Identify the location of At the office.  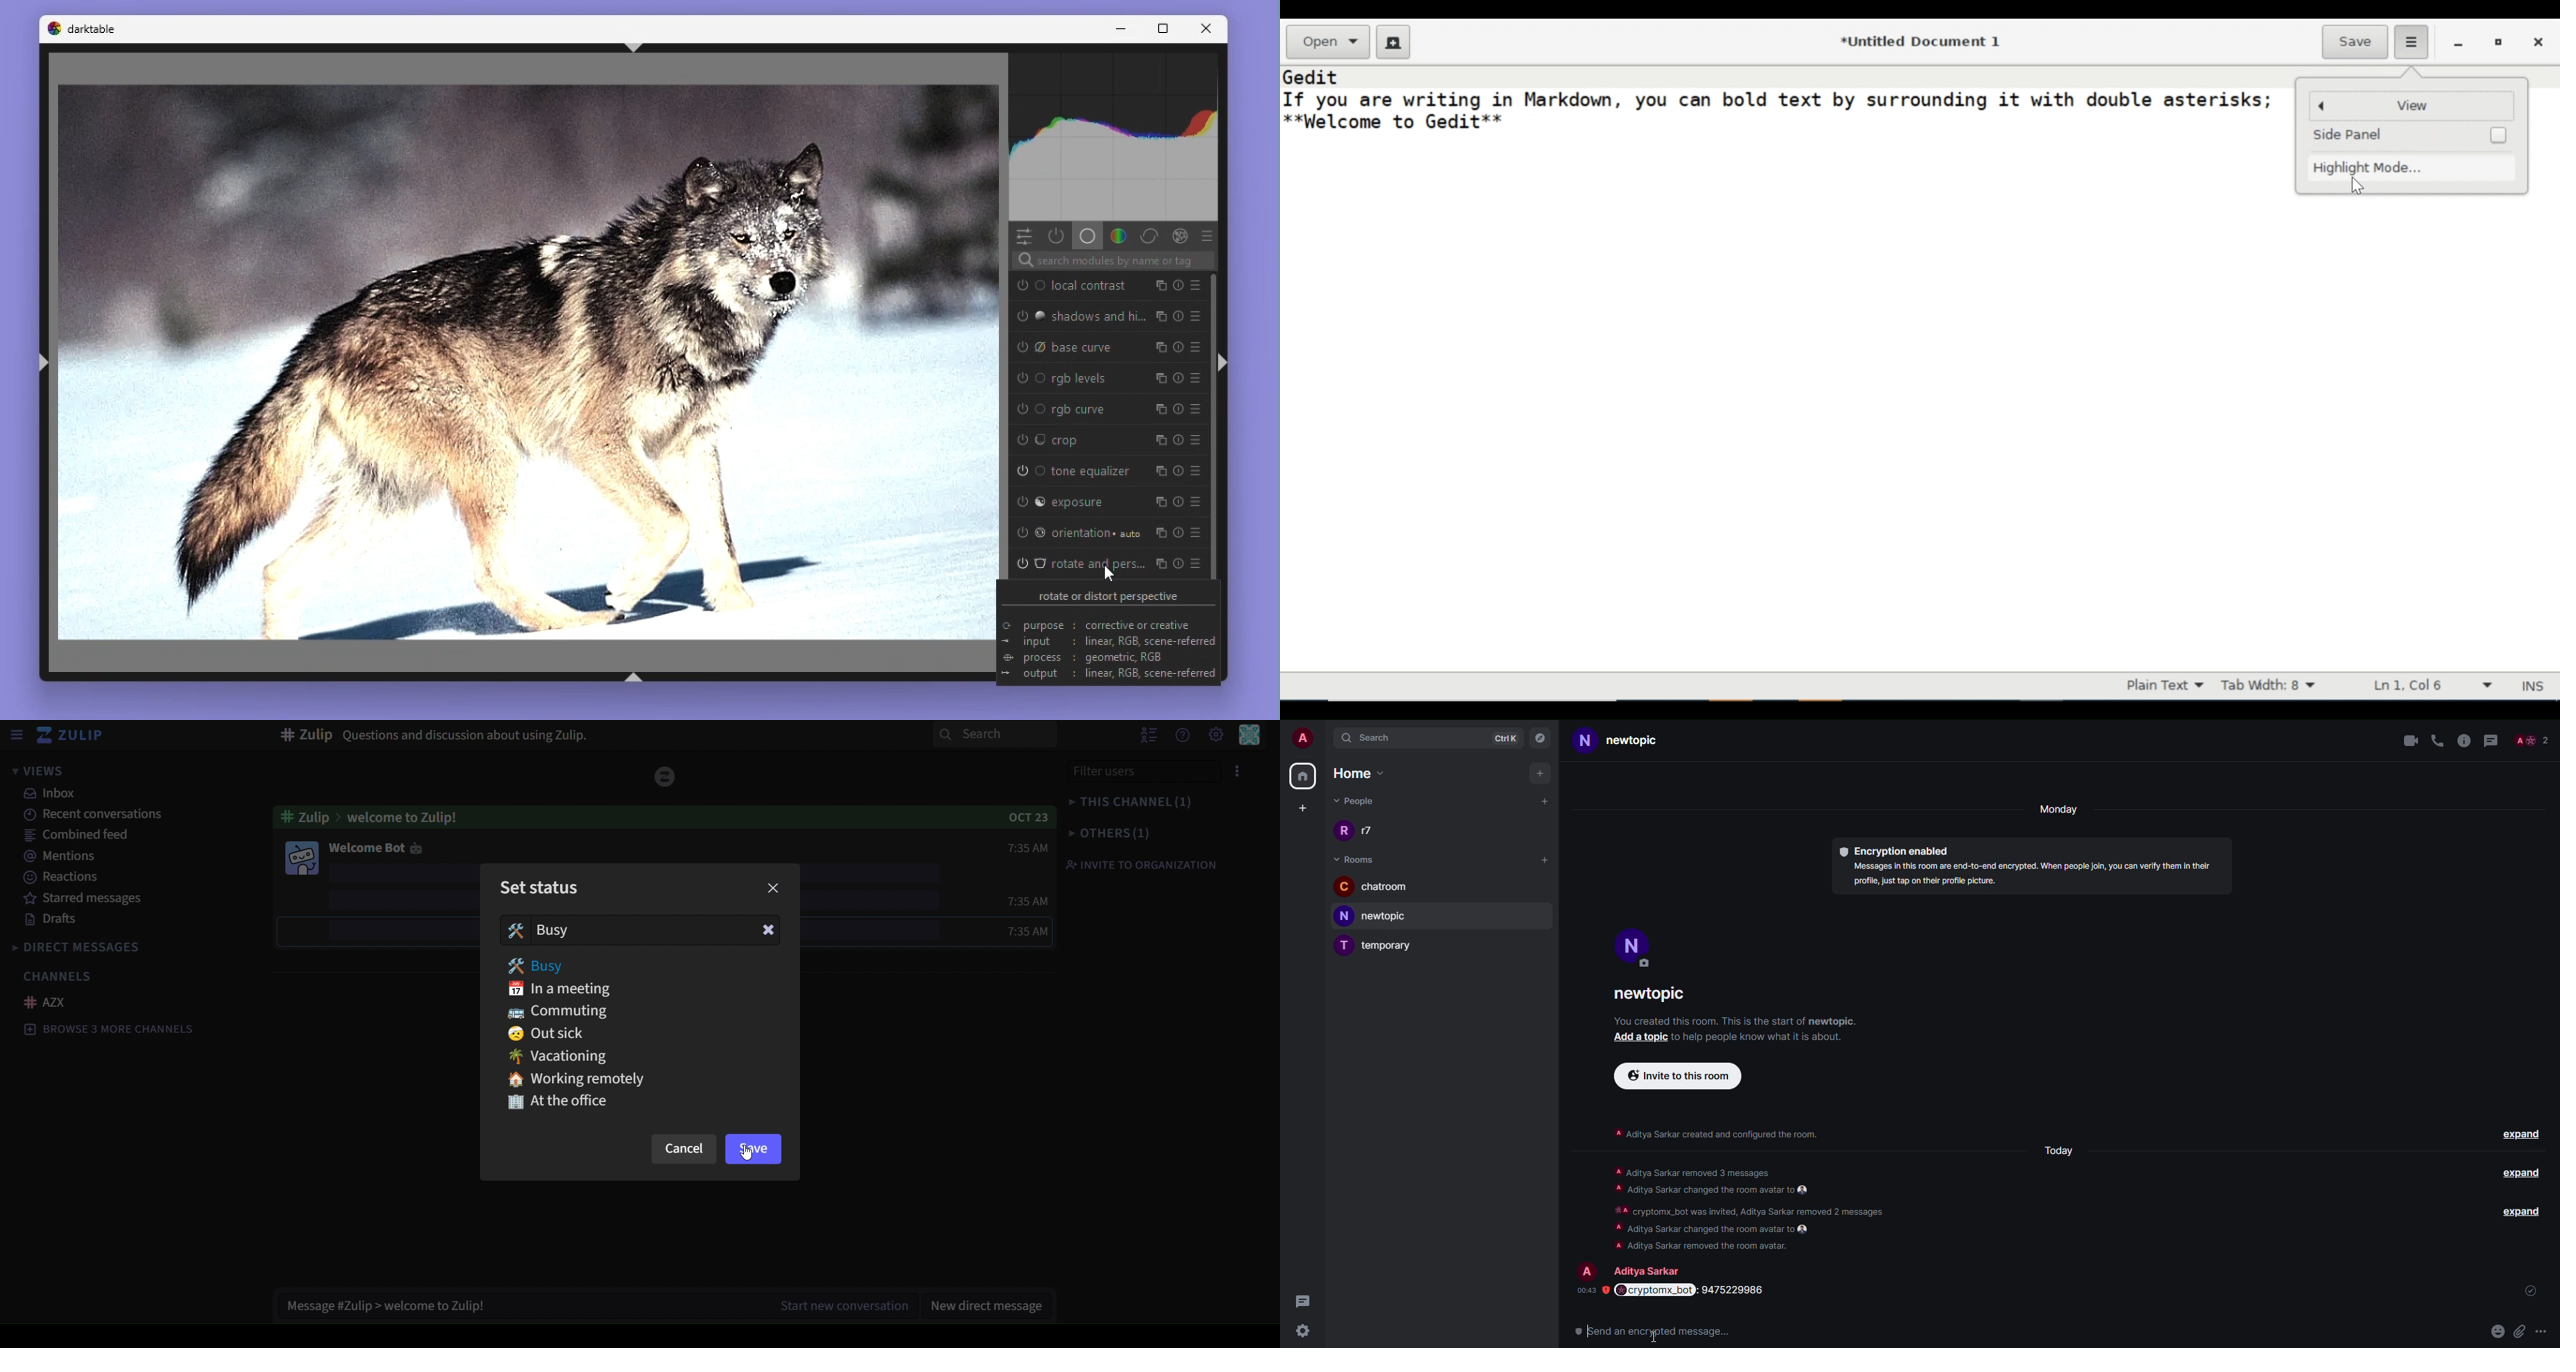
(557, 1102).